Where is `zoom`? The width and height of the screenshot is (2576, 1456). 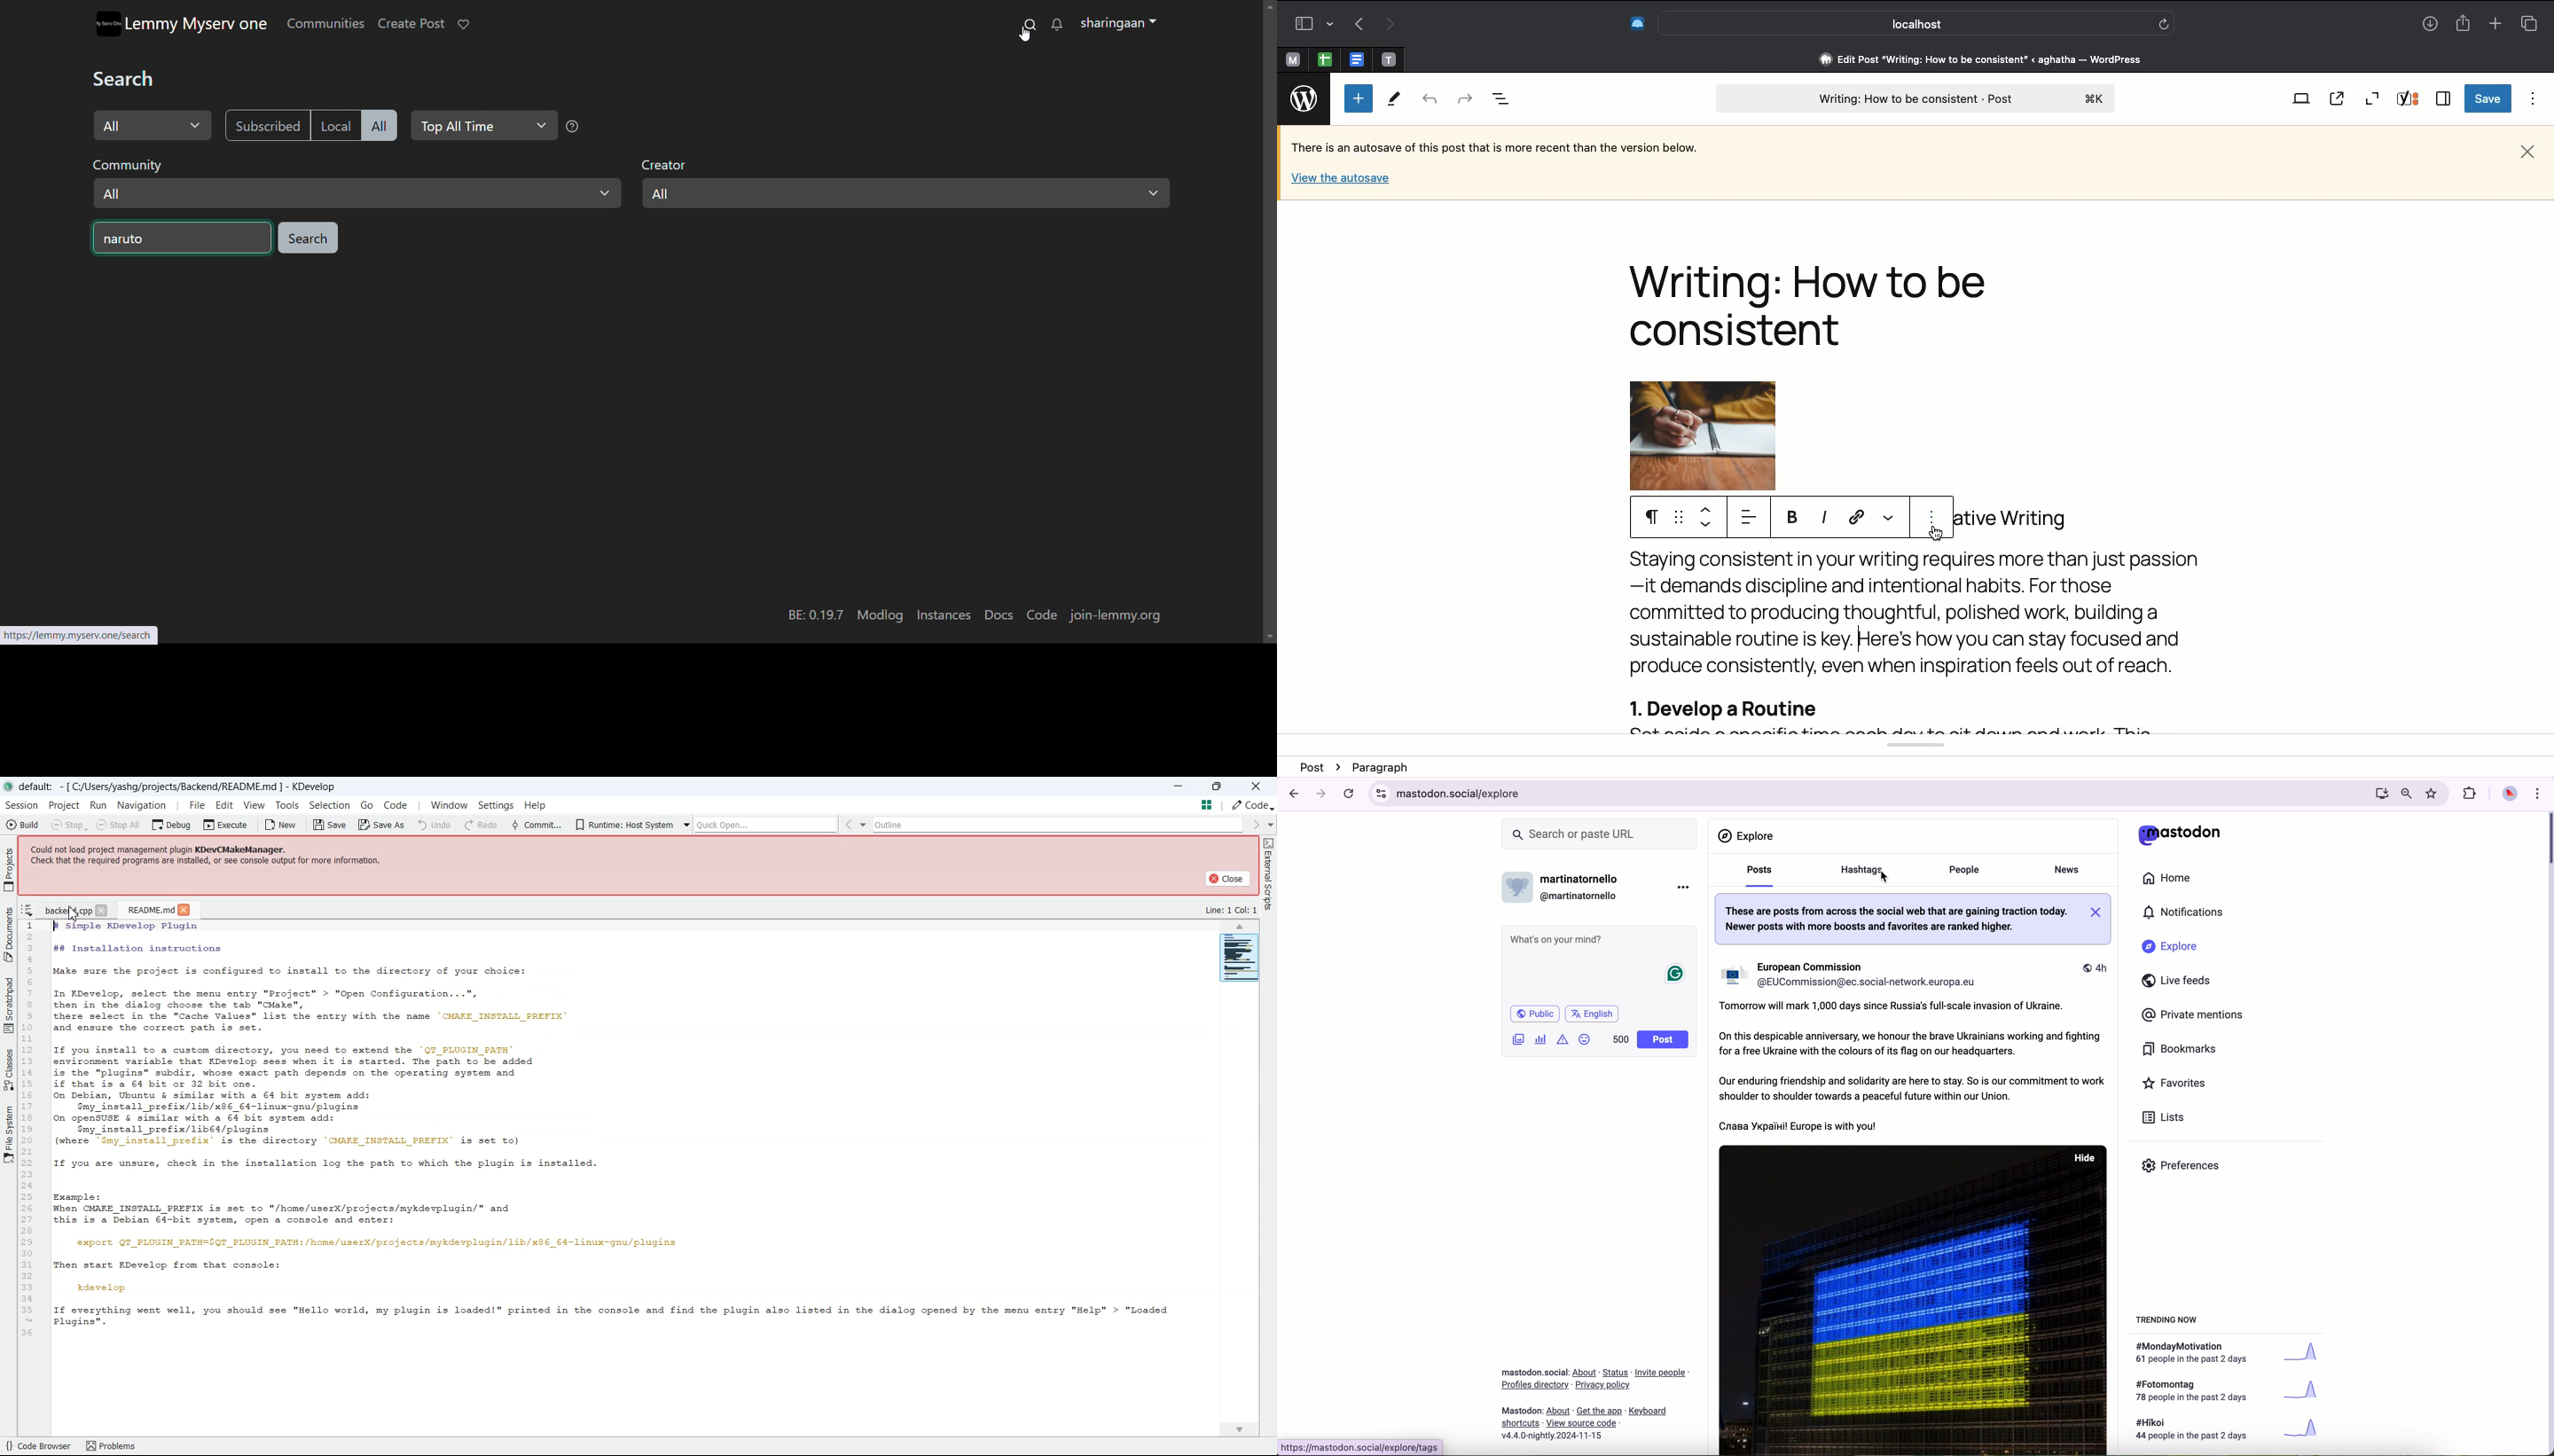
zoom is located at coordinates (2406, 794).